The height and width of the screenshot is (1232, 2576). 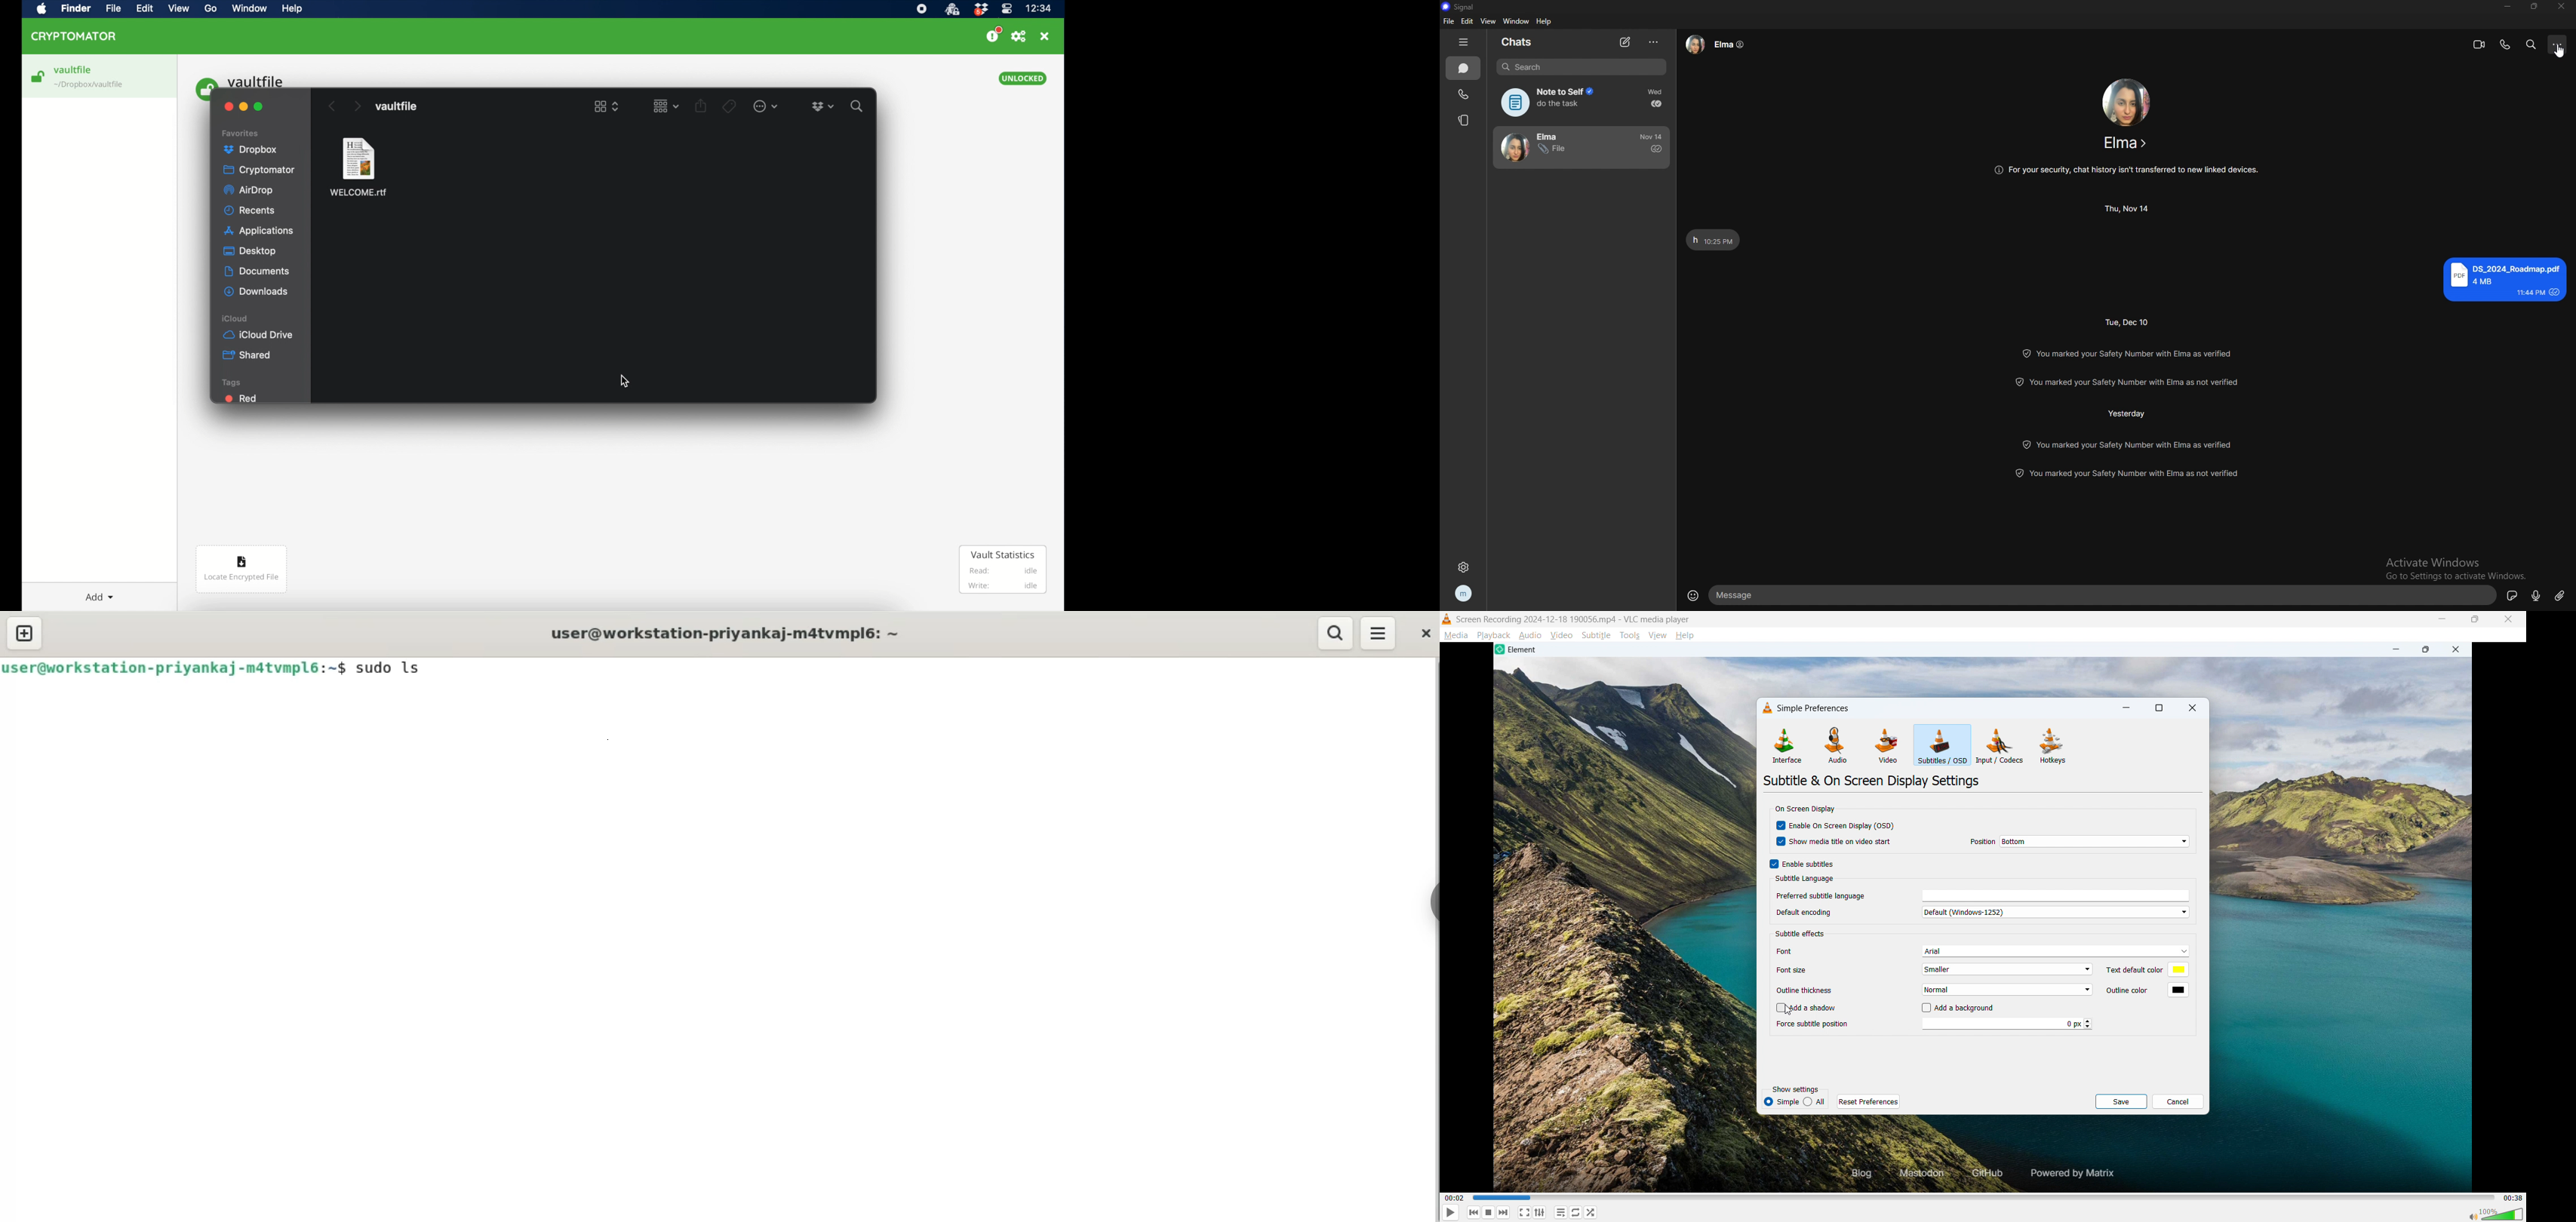 What do you see at coordinates (1555, 102) in the screenshot?
I see `note to self` at bounding box center [1555, 102].